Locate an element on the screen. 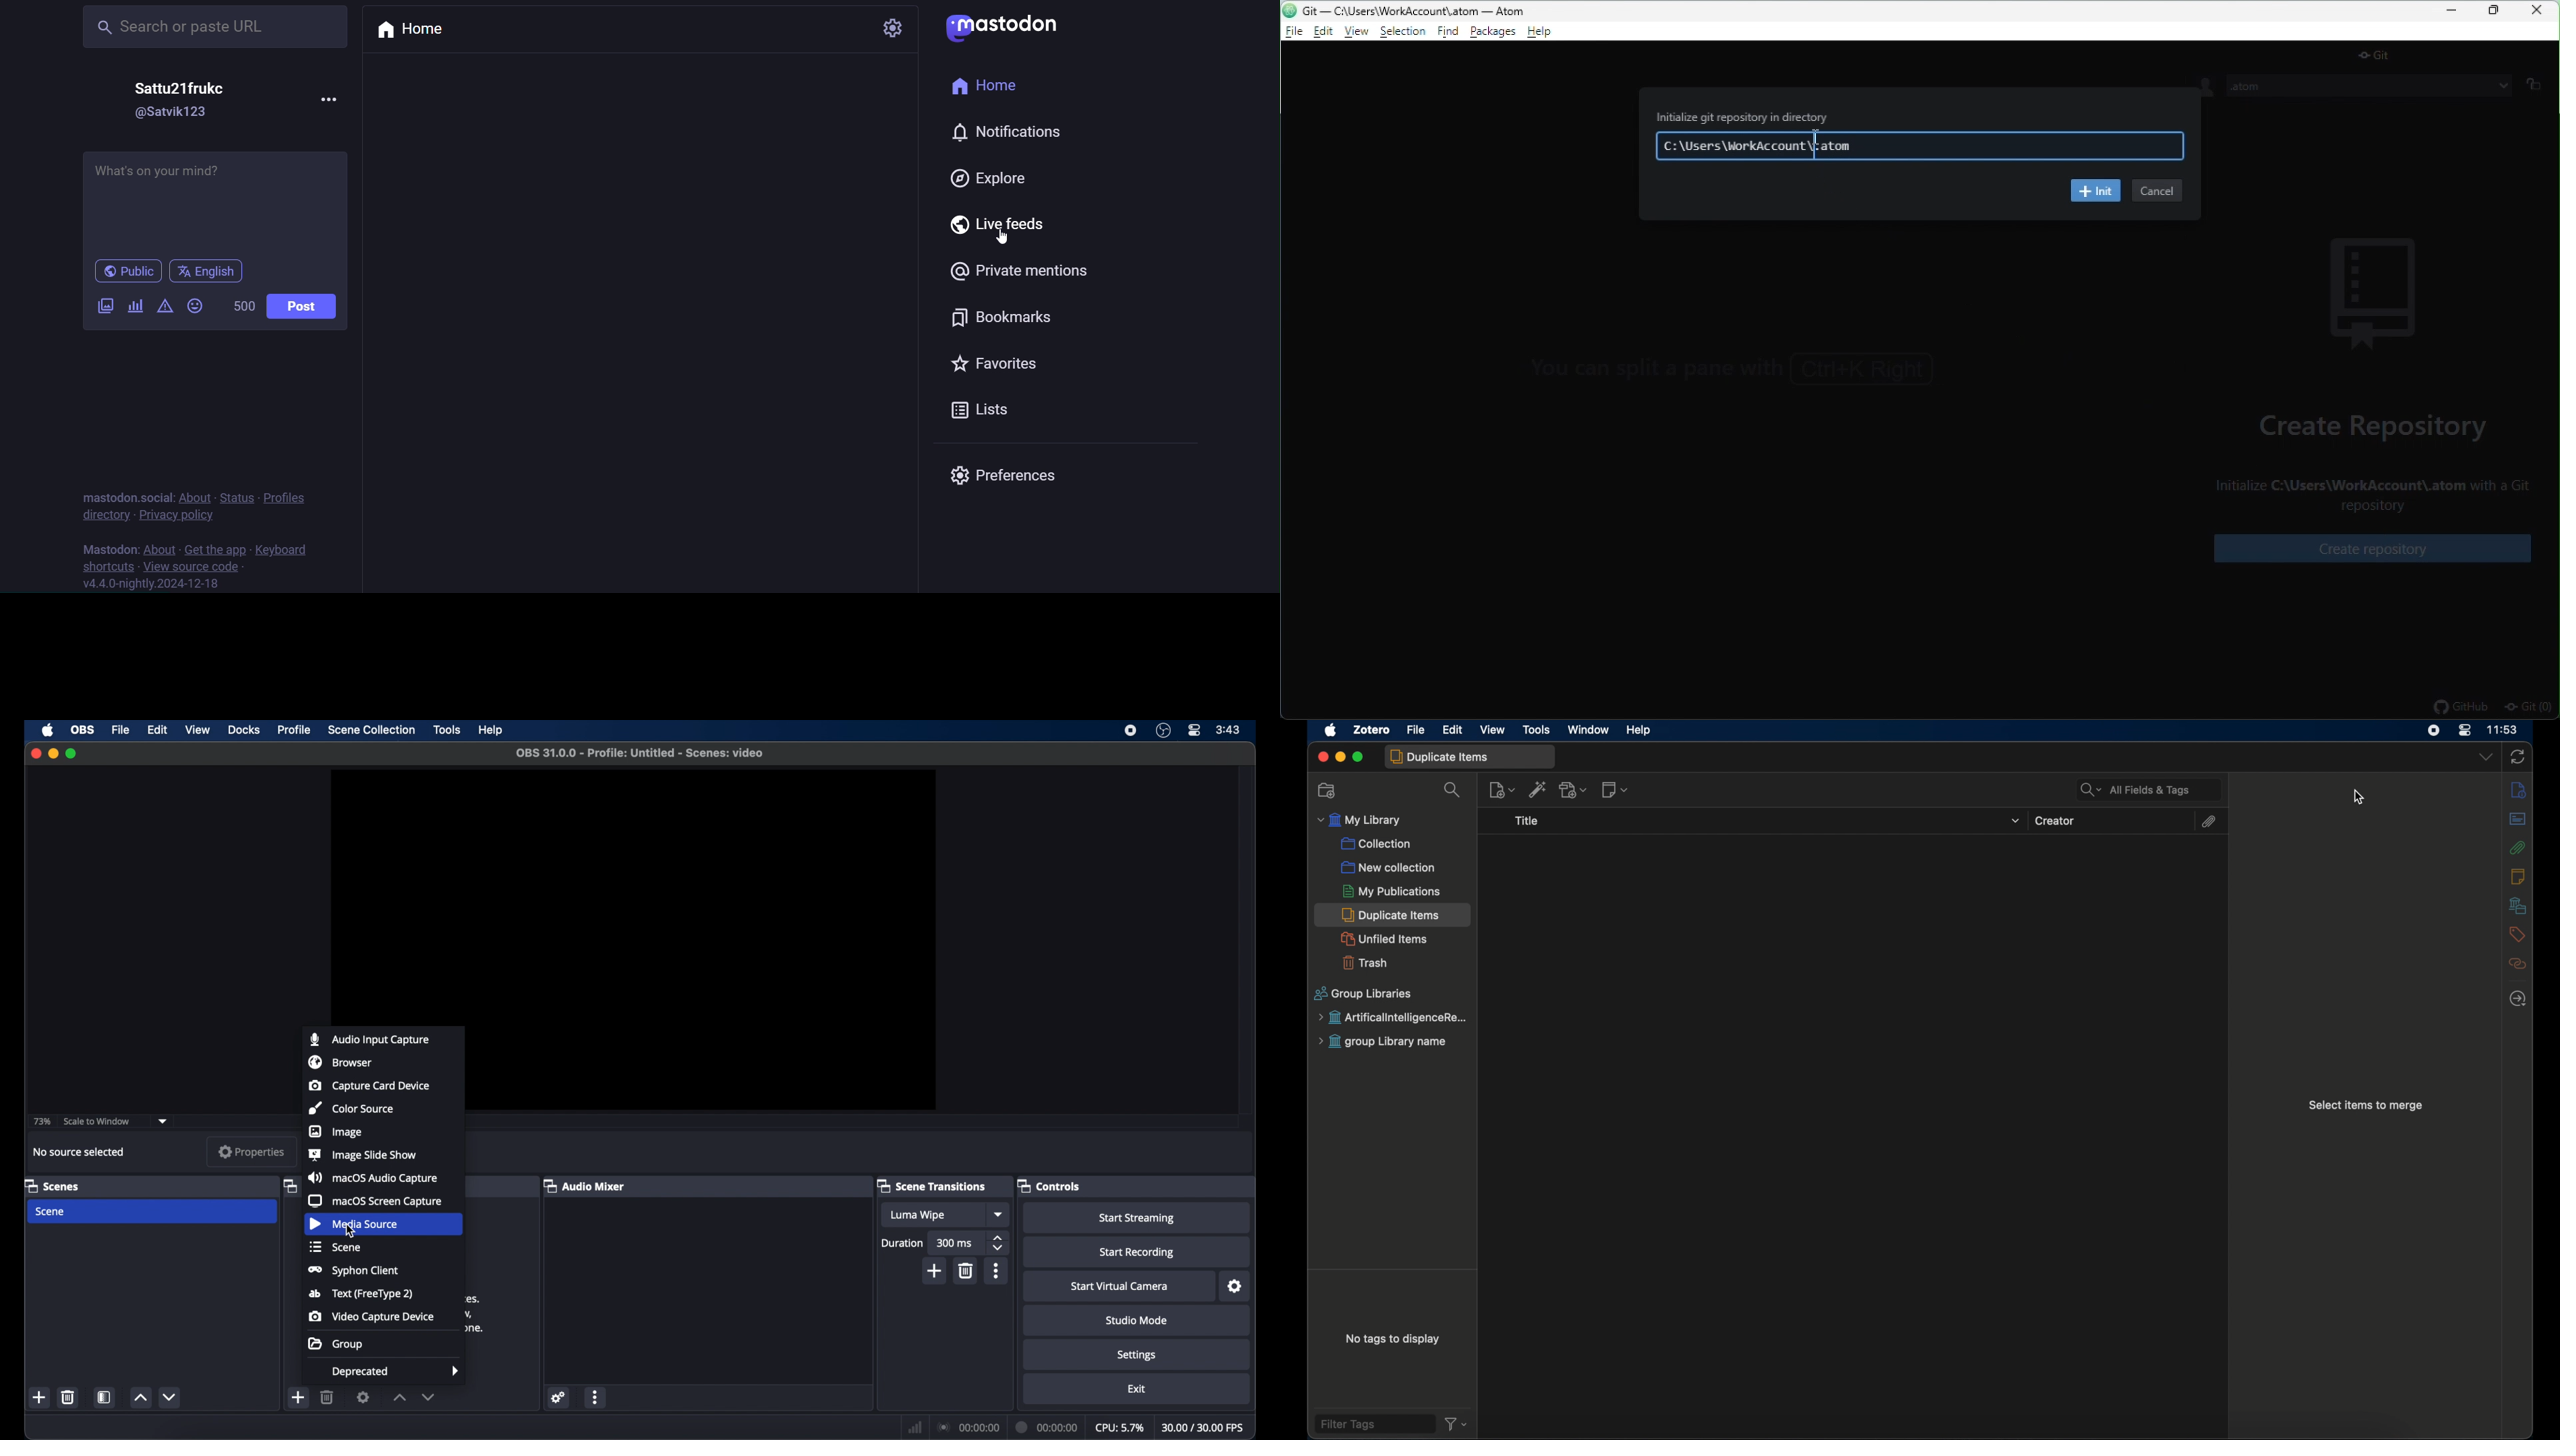 The image size is (2576, 1456). delete is located at coordinates (67, 1397).